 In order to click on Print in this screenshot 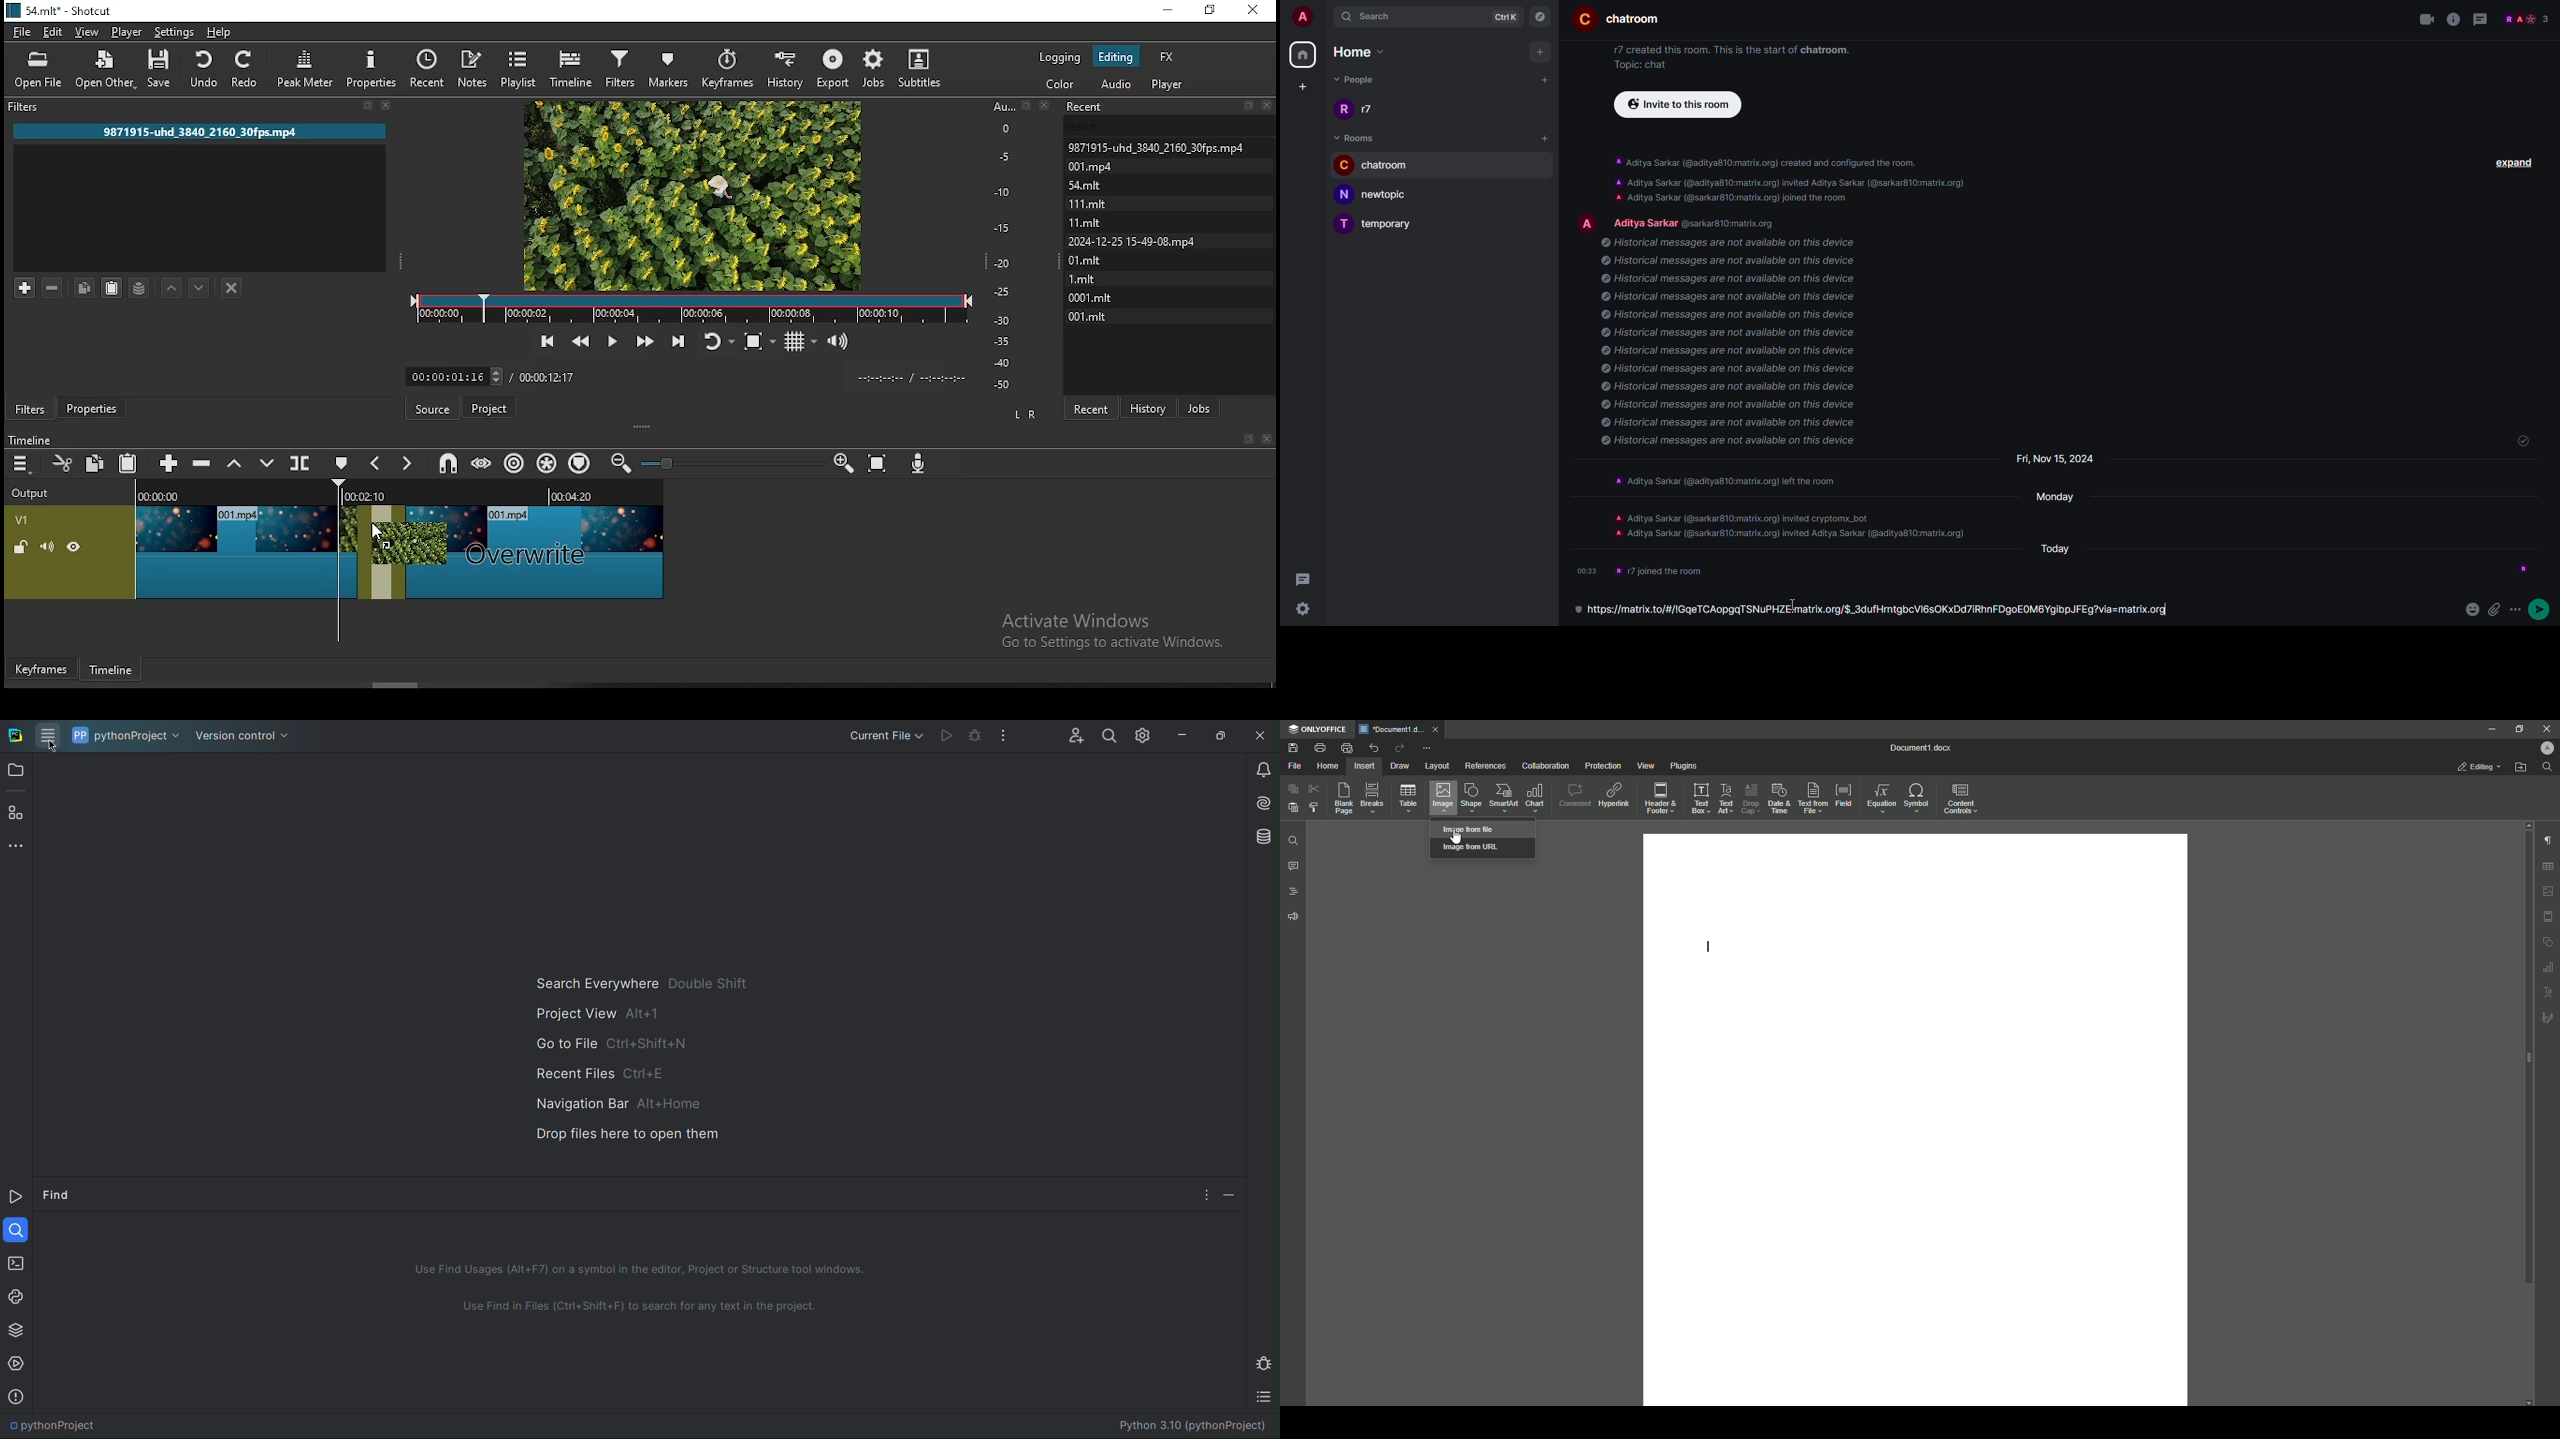, I will do `click(1320, 747)`.